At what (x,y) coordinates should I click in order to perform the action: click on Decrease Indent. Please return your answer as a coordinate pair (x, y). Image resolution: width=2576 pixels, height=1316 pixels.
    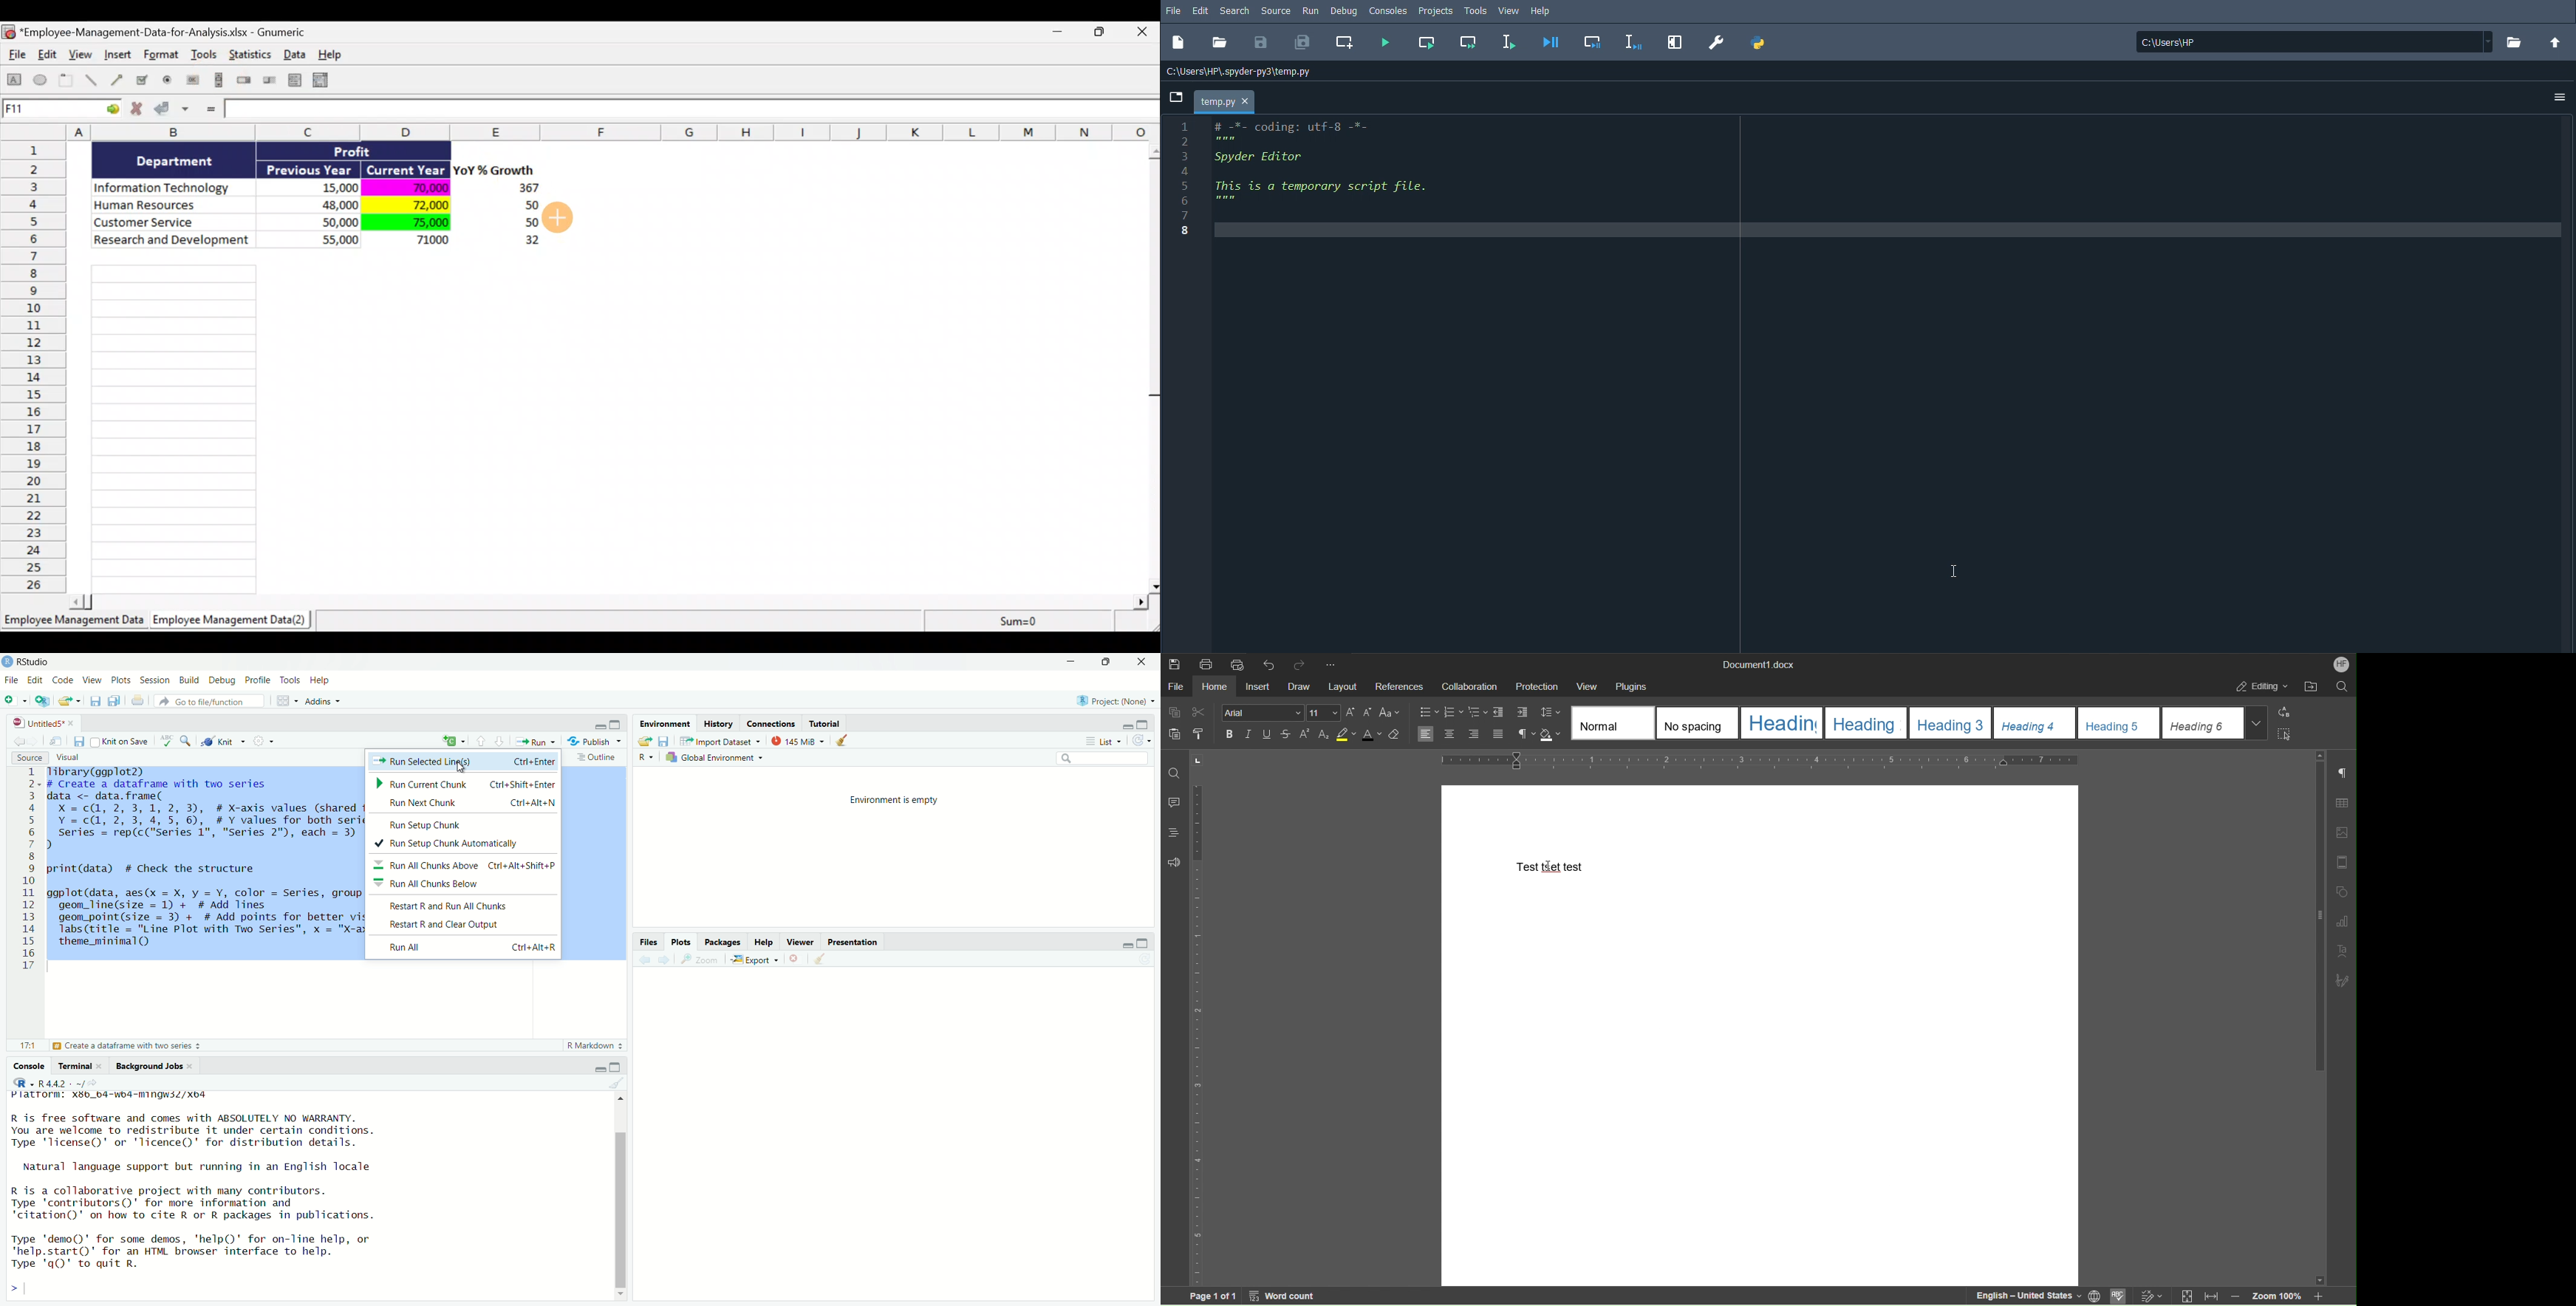
    Looking at the image, I should click on (1500, 713).